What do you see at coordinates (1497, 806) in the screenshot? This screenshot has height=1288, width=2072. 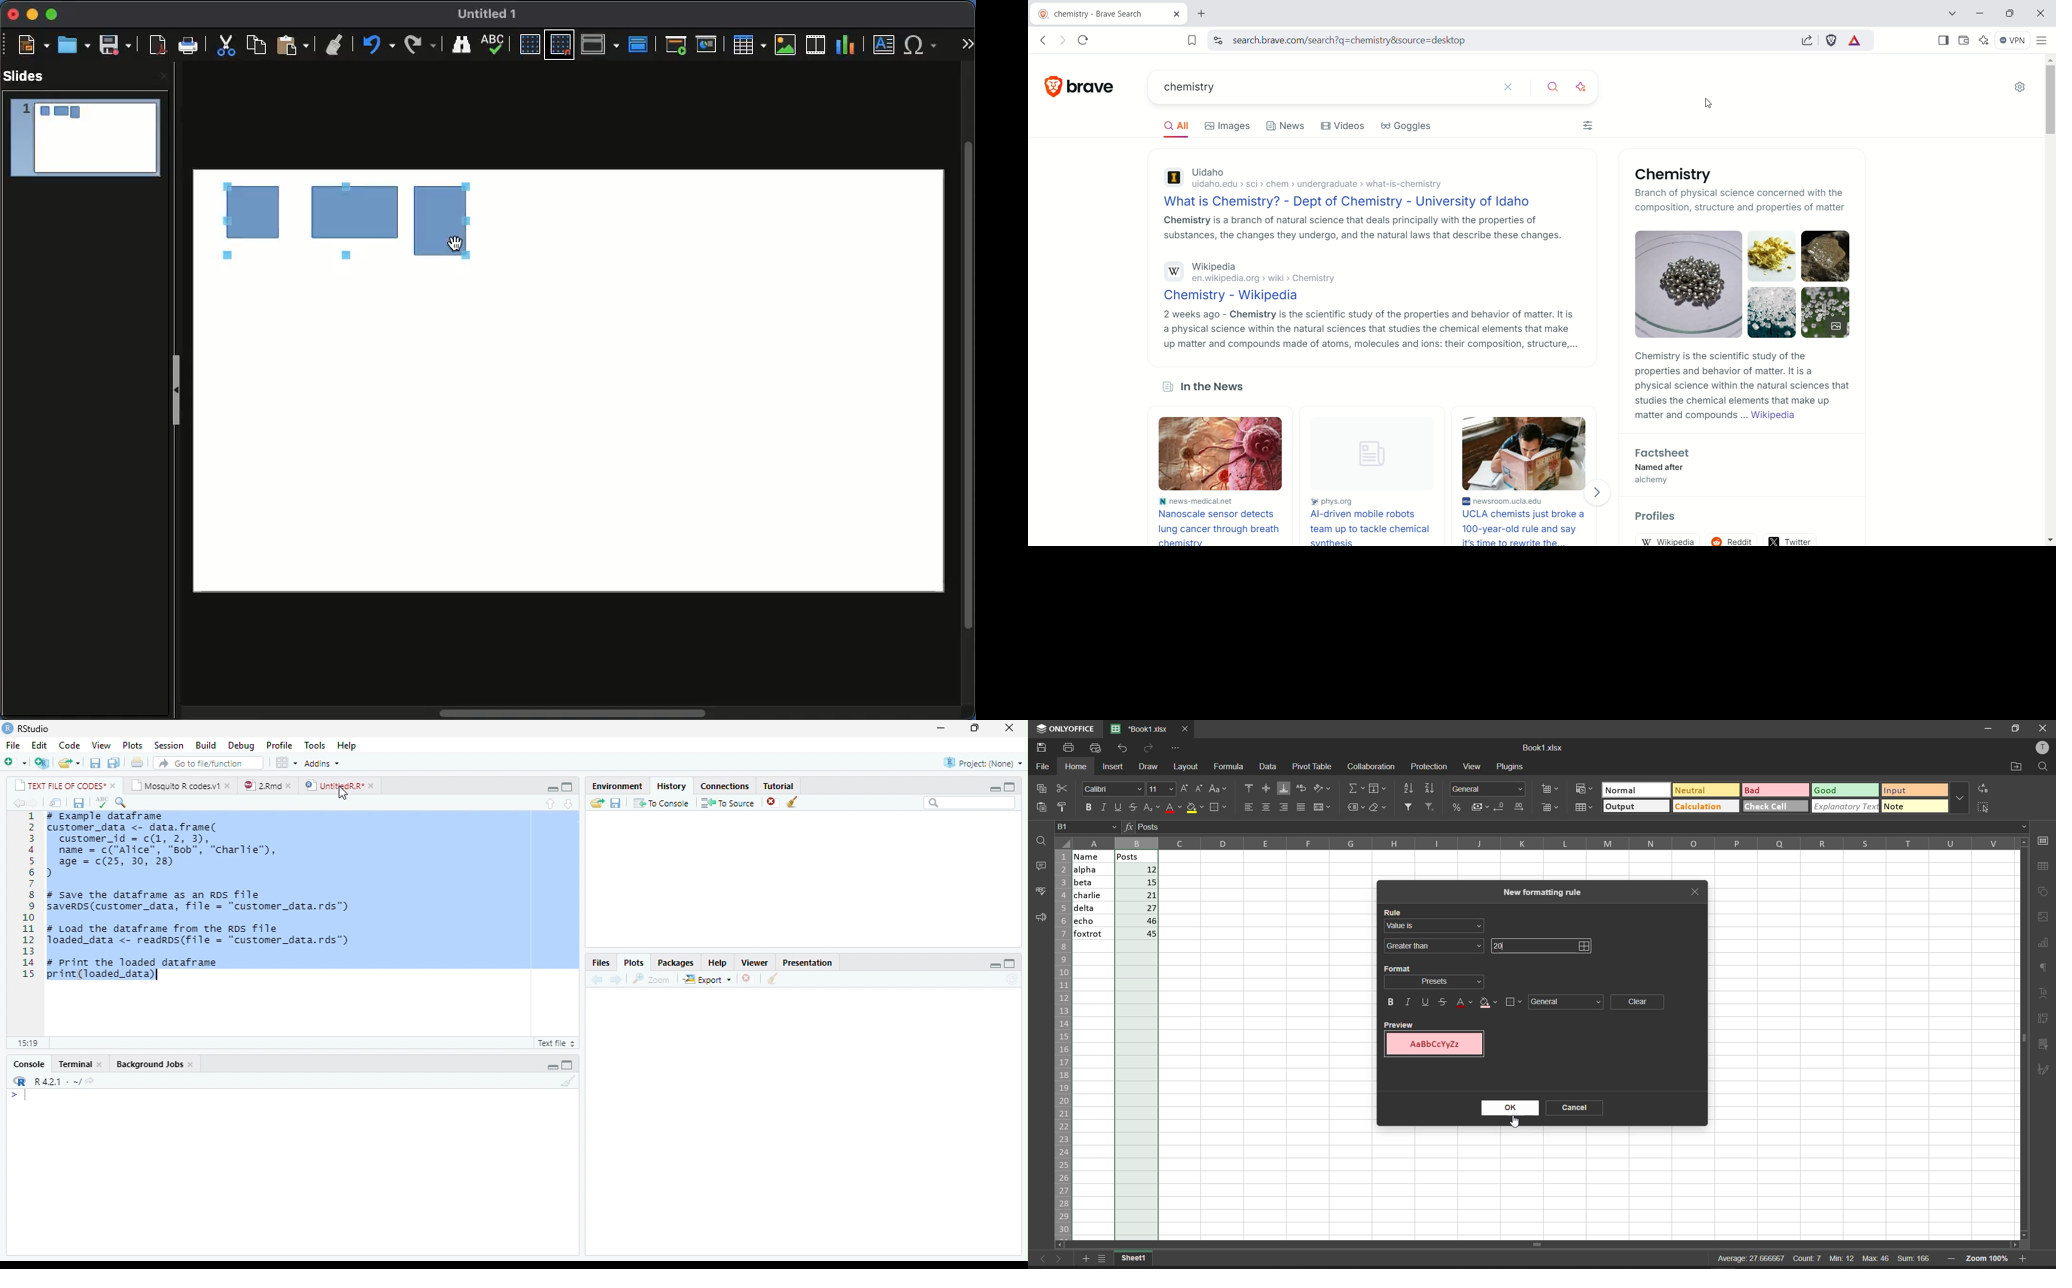 I see `decrease decimal` at bounding box center [1497, 806].